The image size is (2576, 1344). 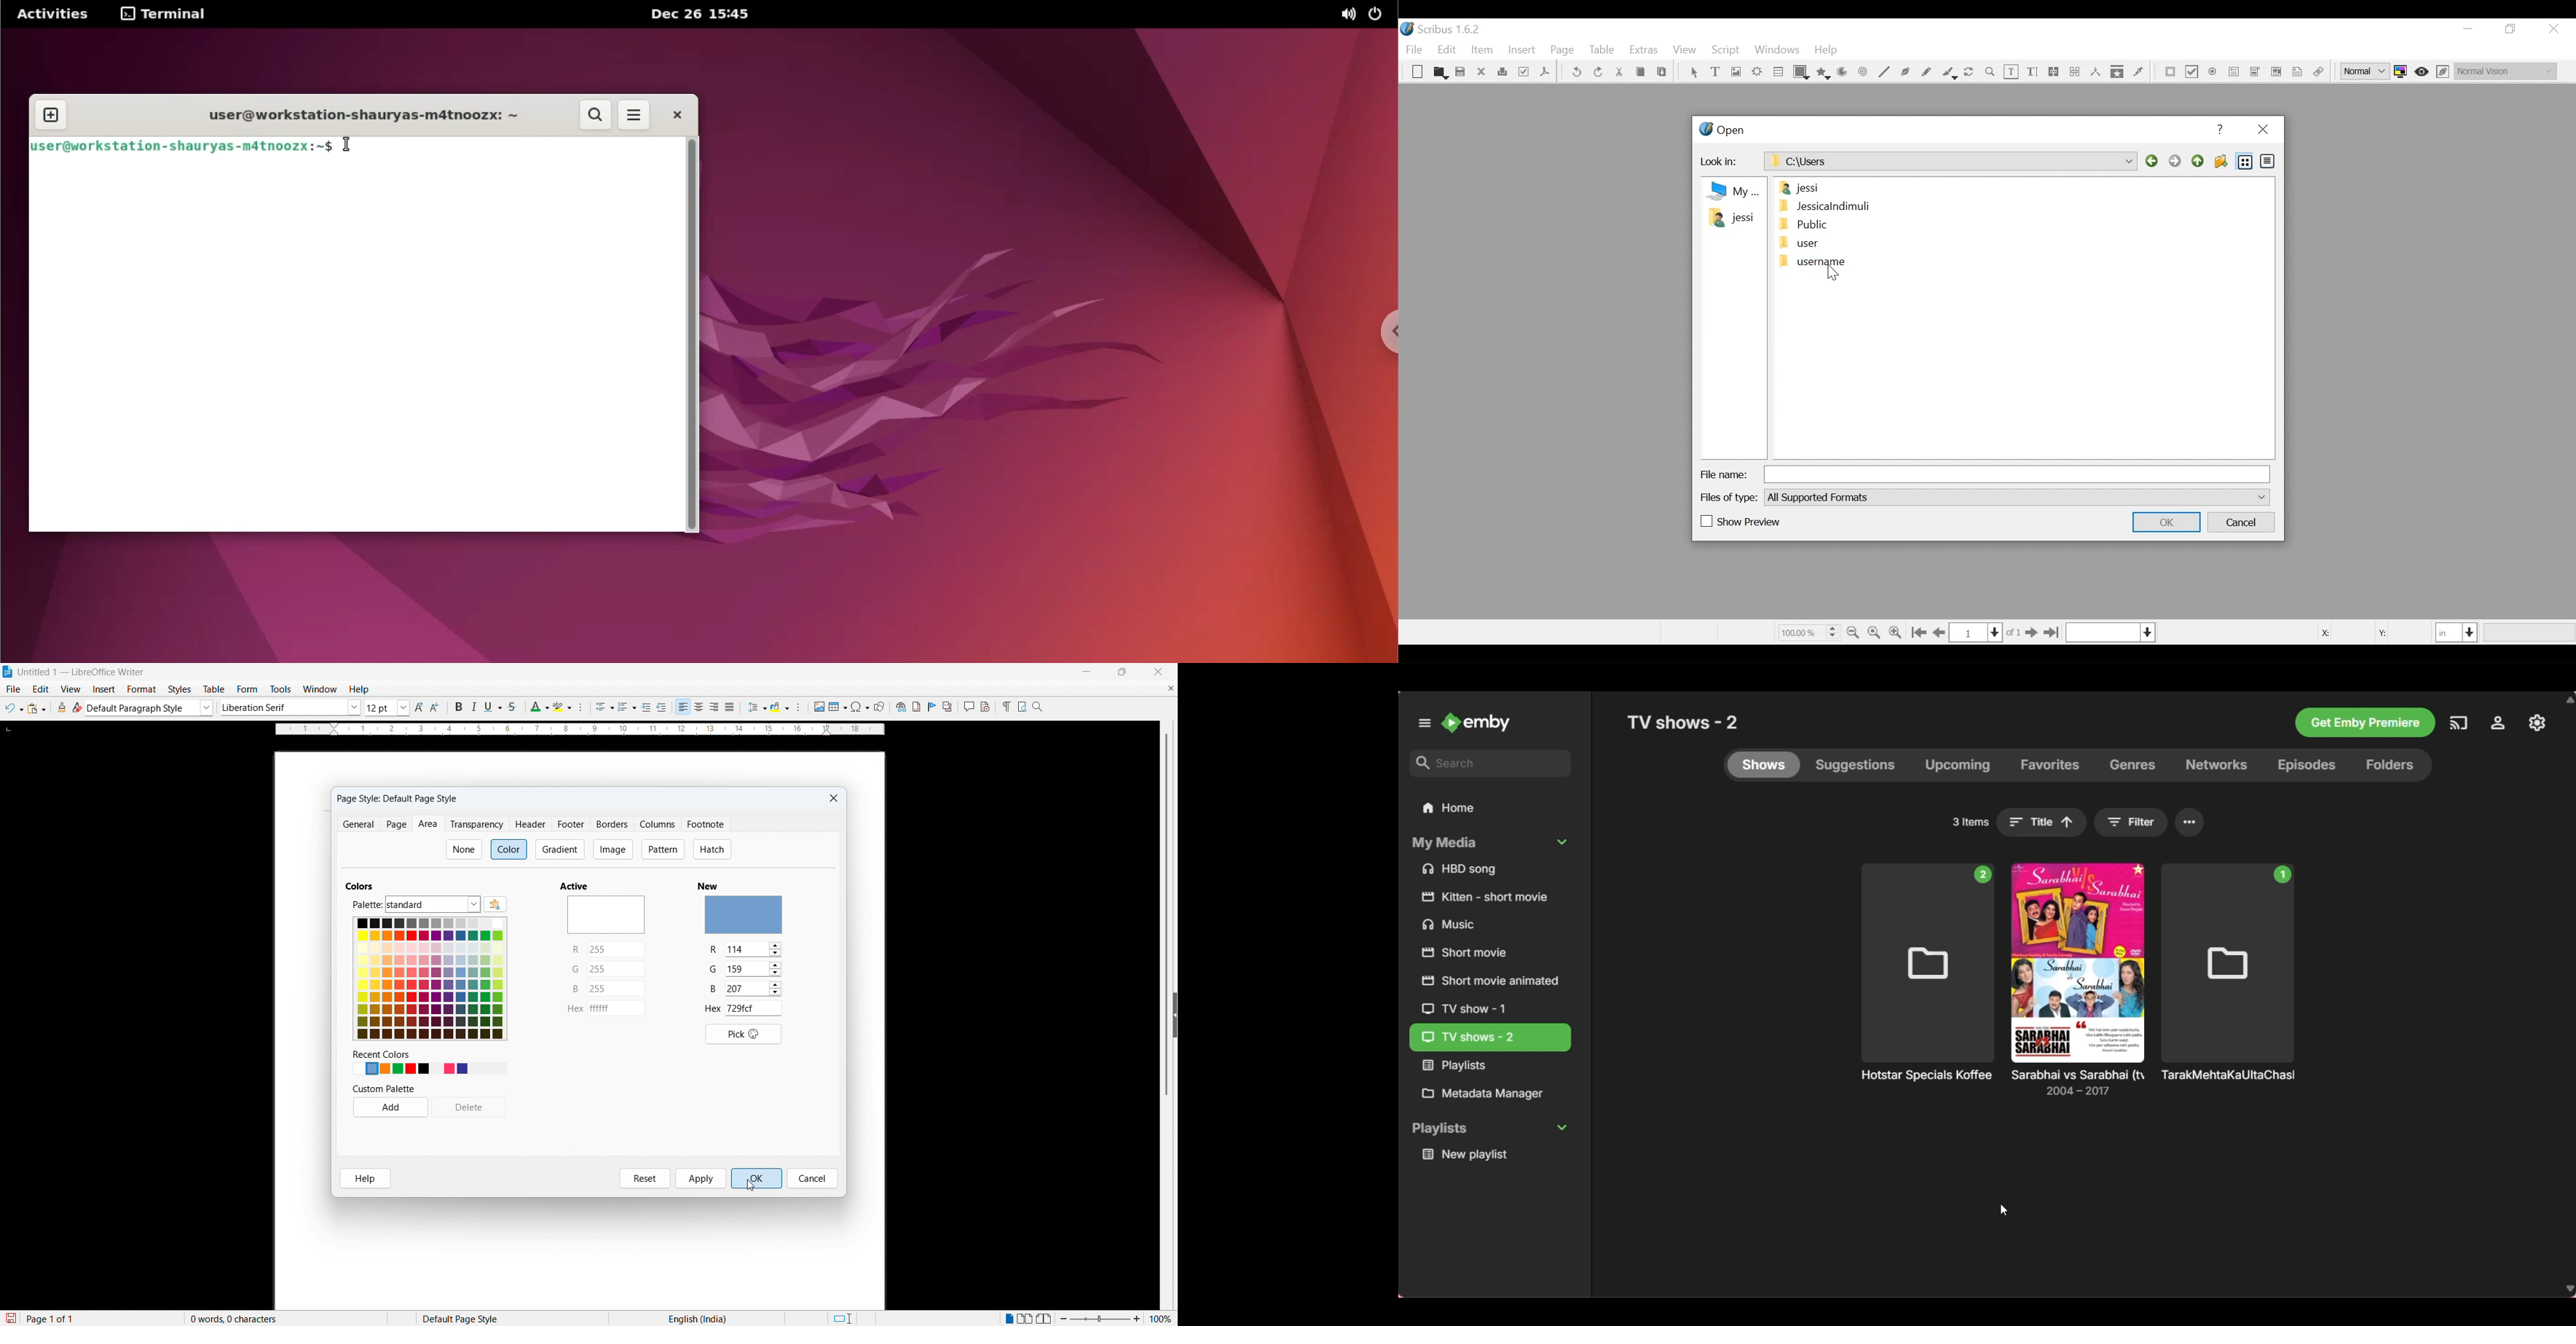 What do you see at coordinates (1481, 50) in the screenshot?
I see `Item` at bounding box center [1481, 50].